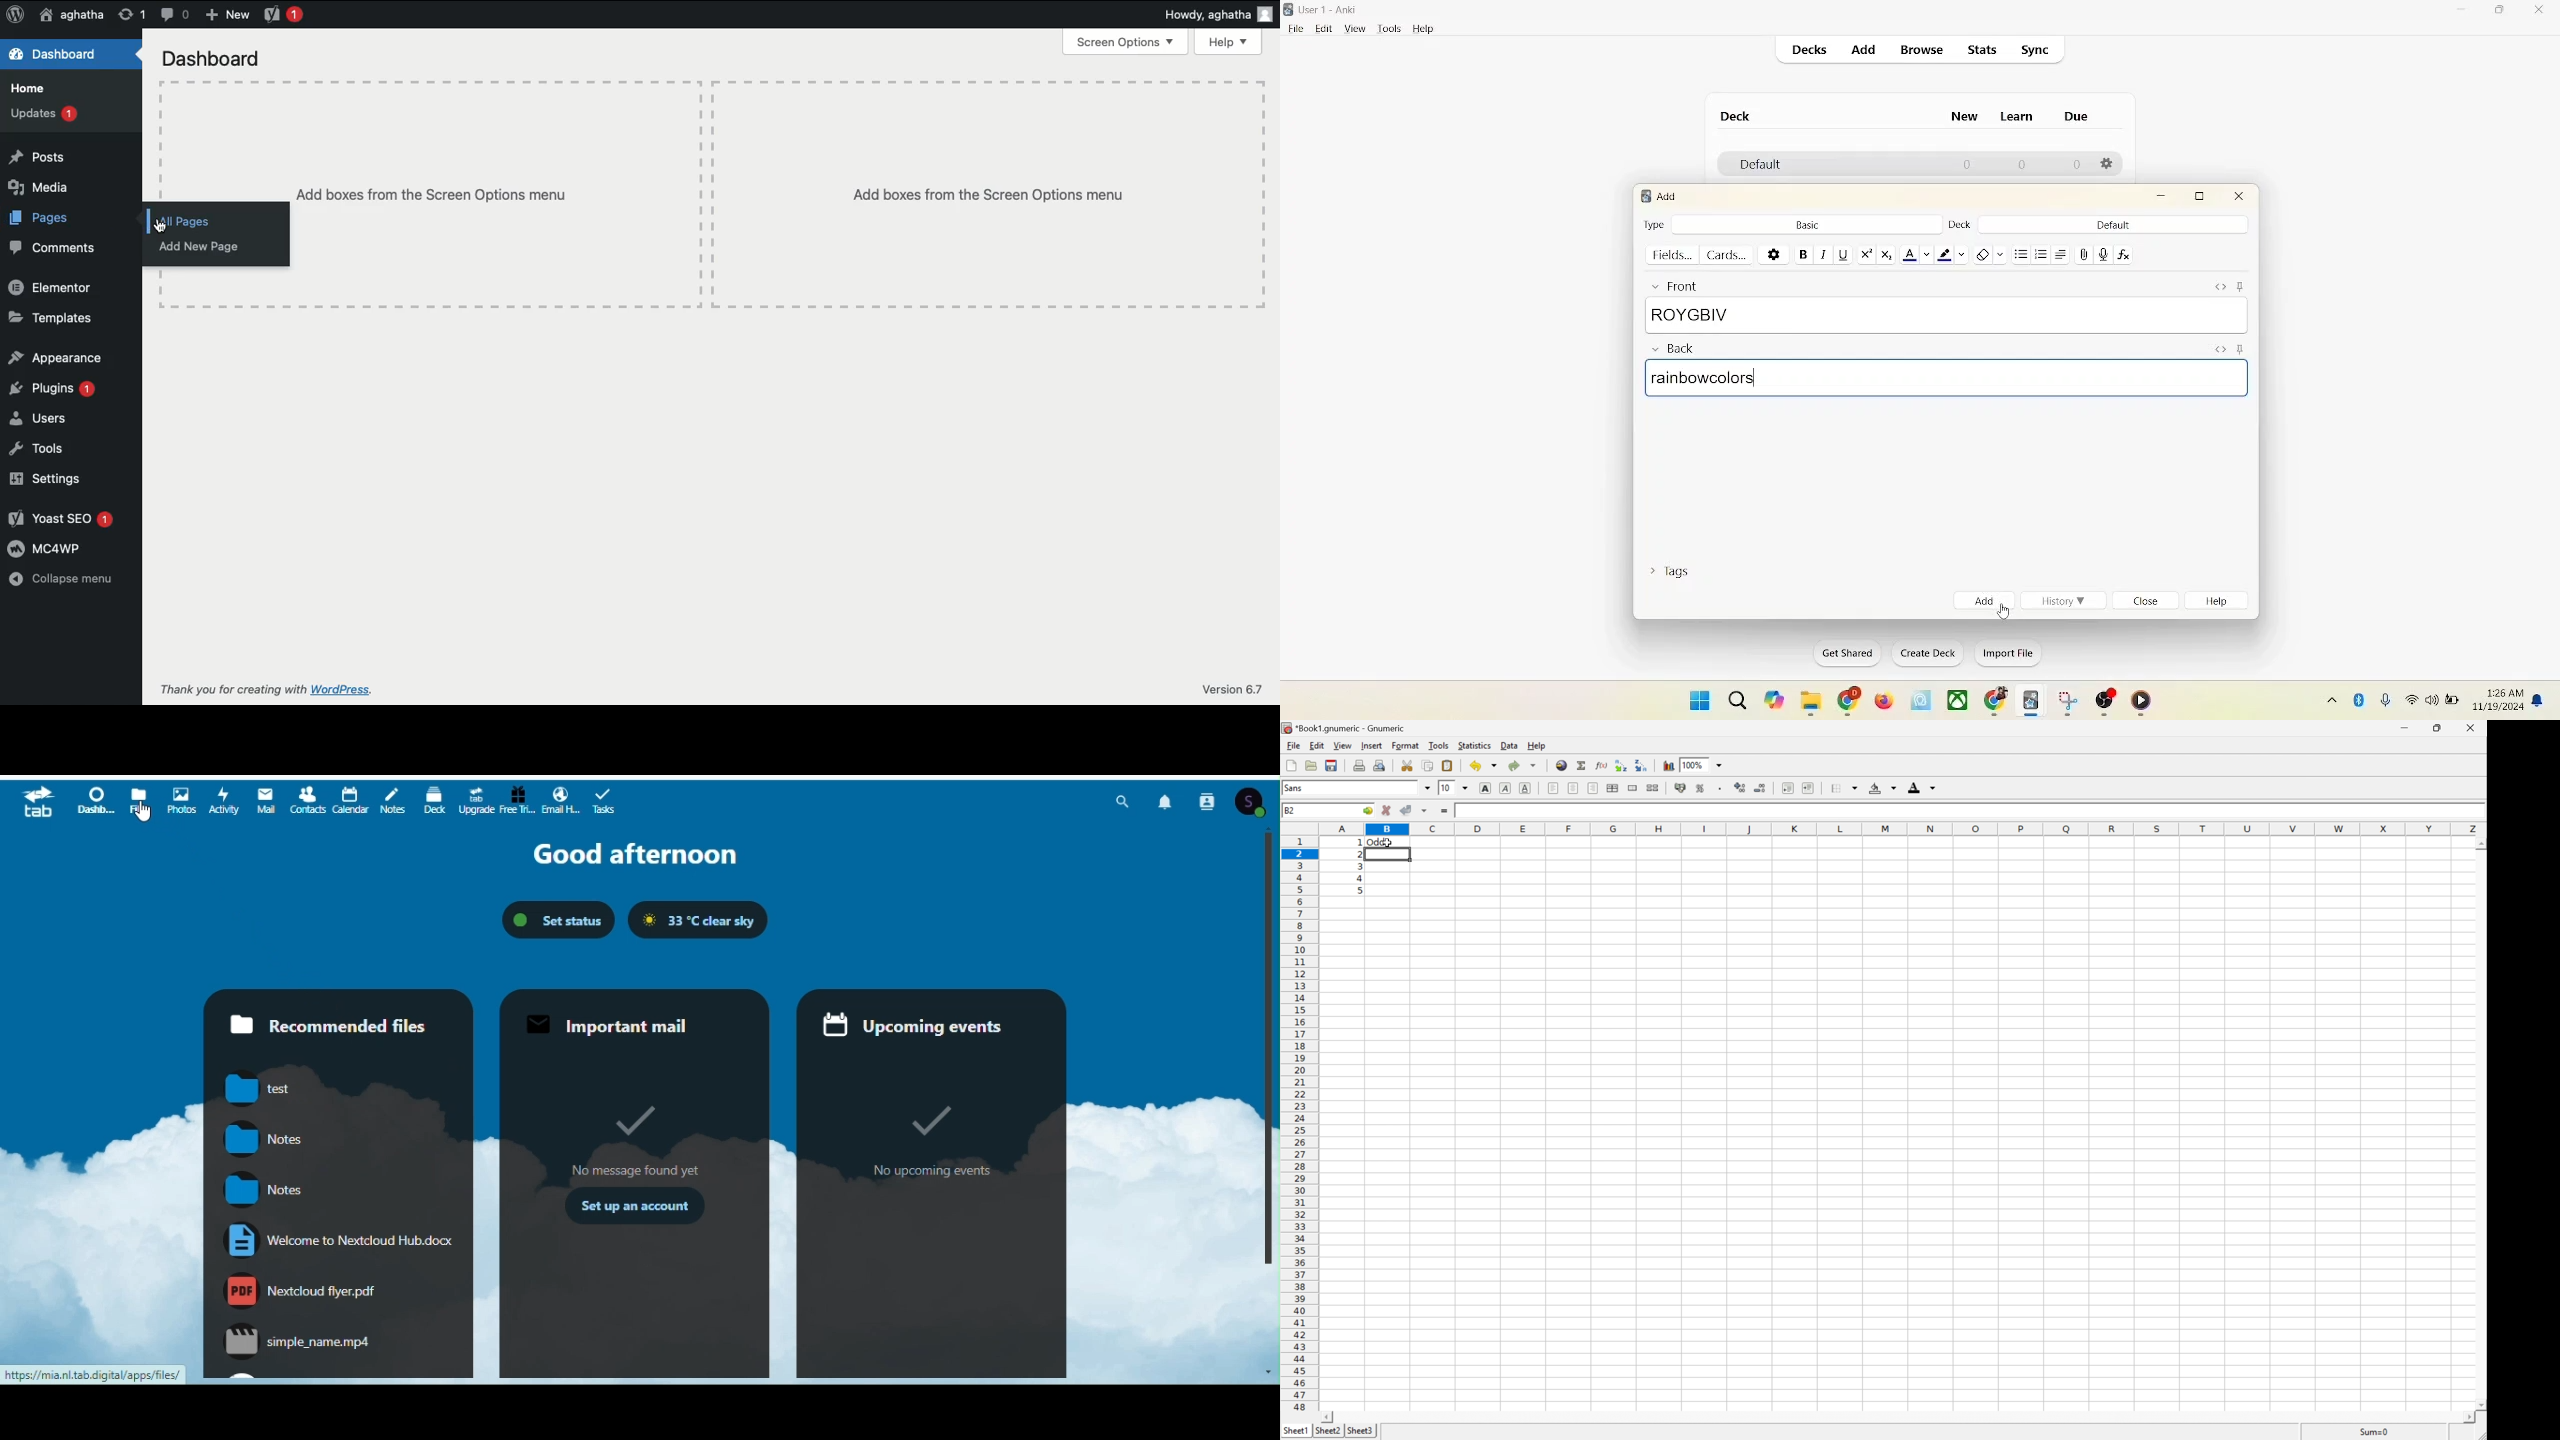  What do you see at coordinates (262, 799) in the screenshot?
I see `mail` at bounding box center [262, 799].